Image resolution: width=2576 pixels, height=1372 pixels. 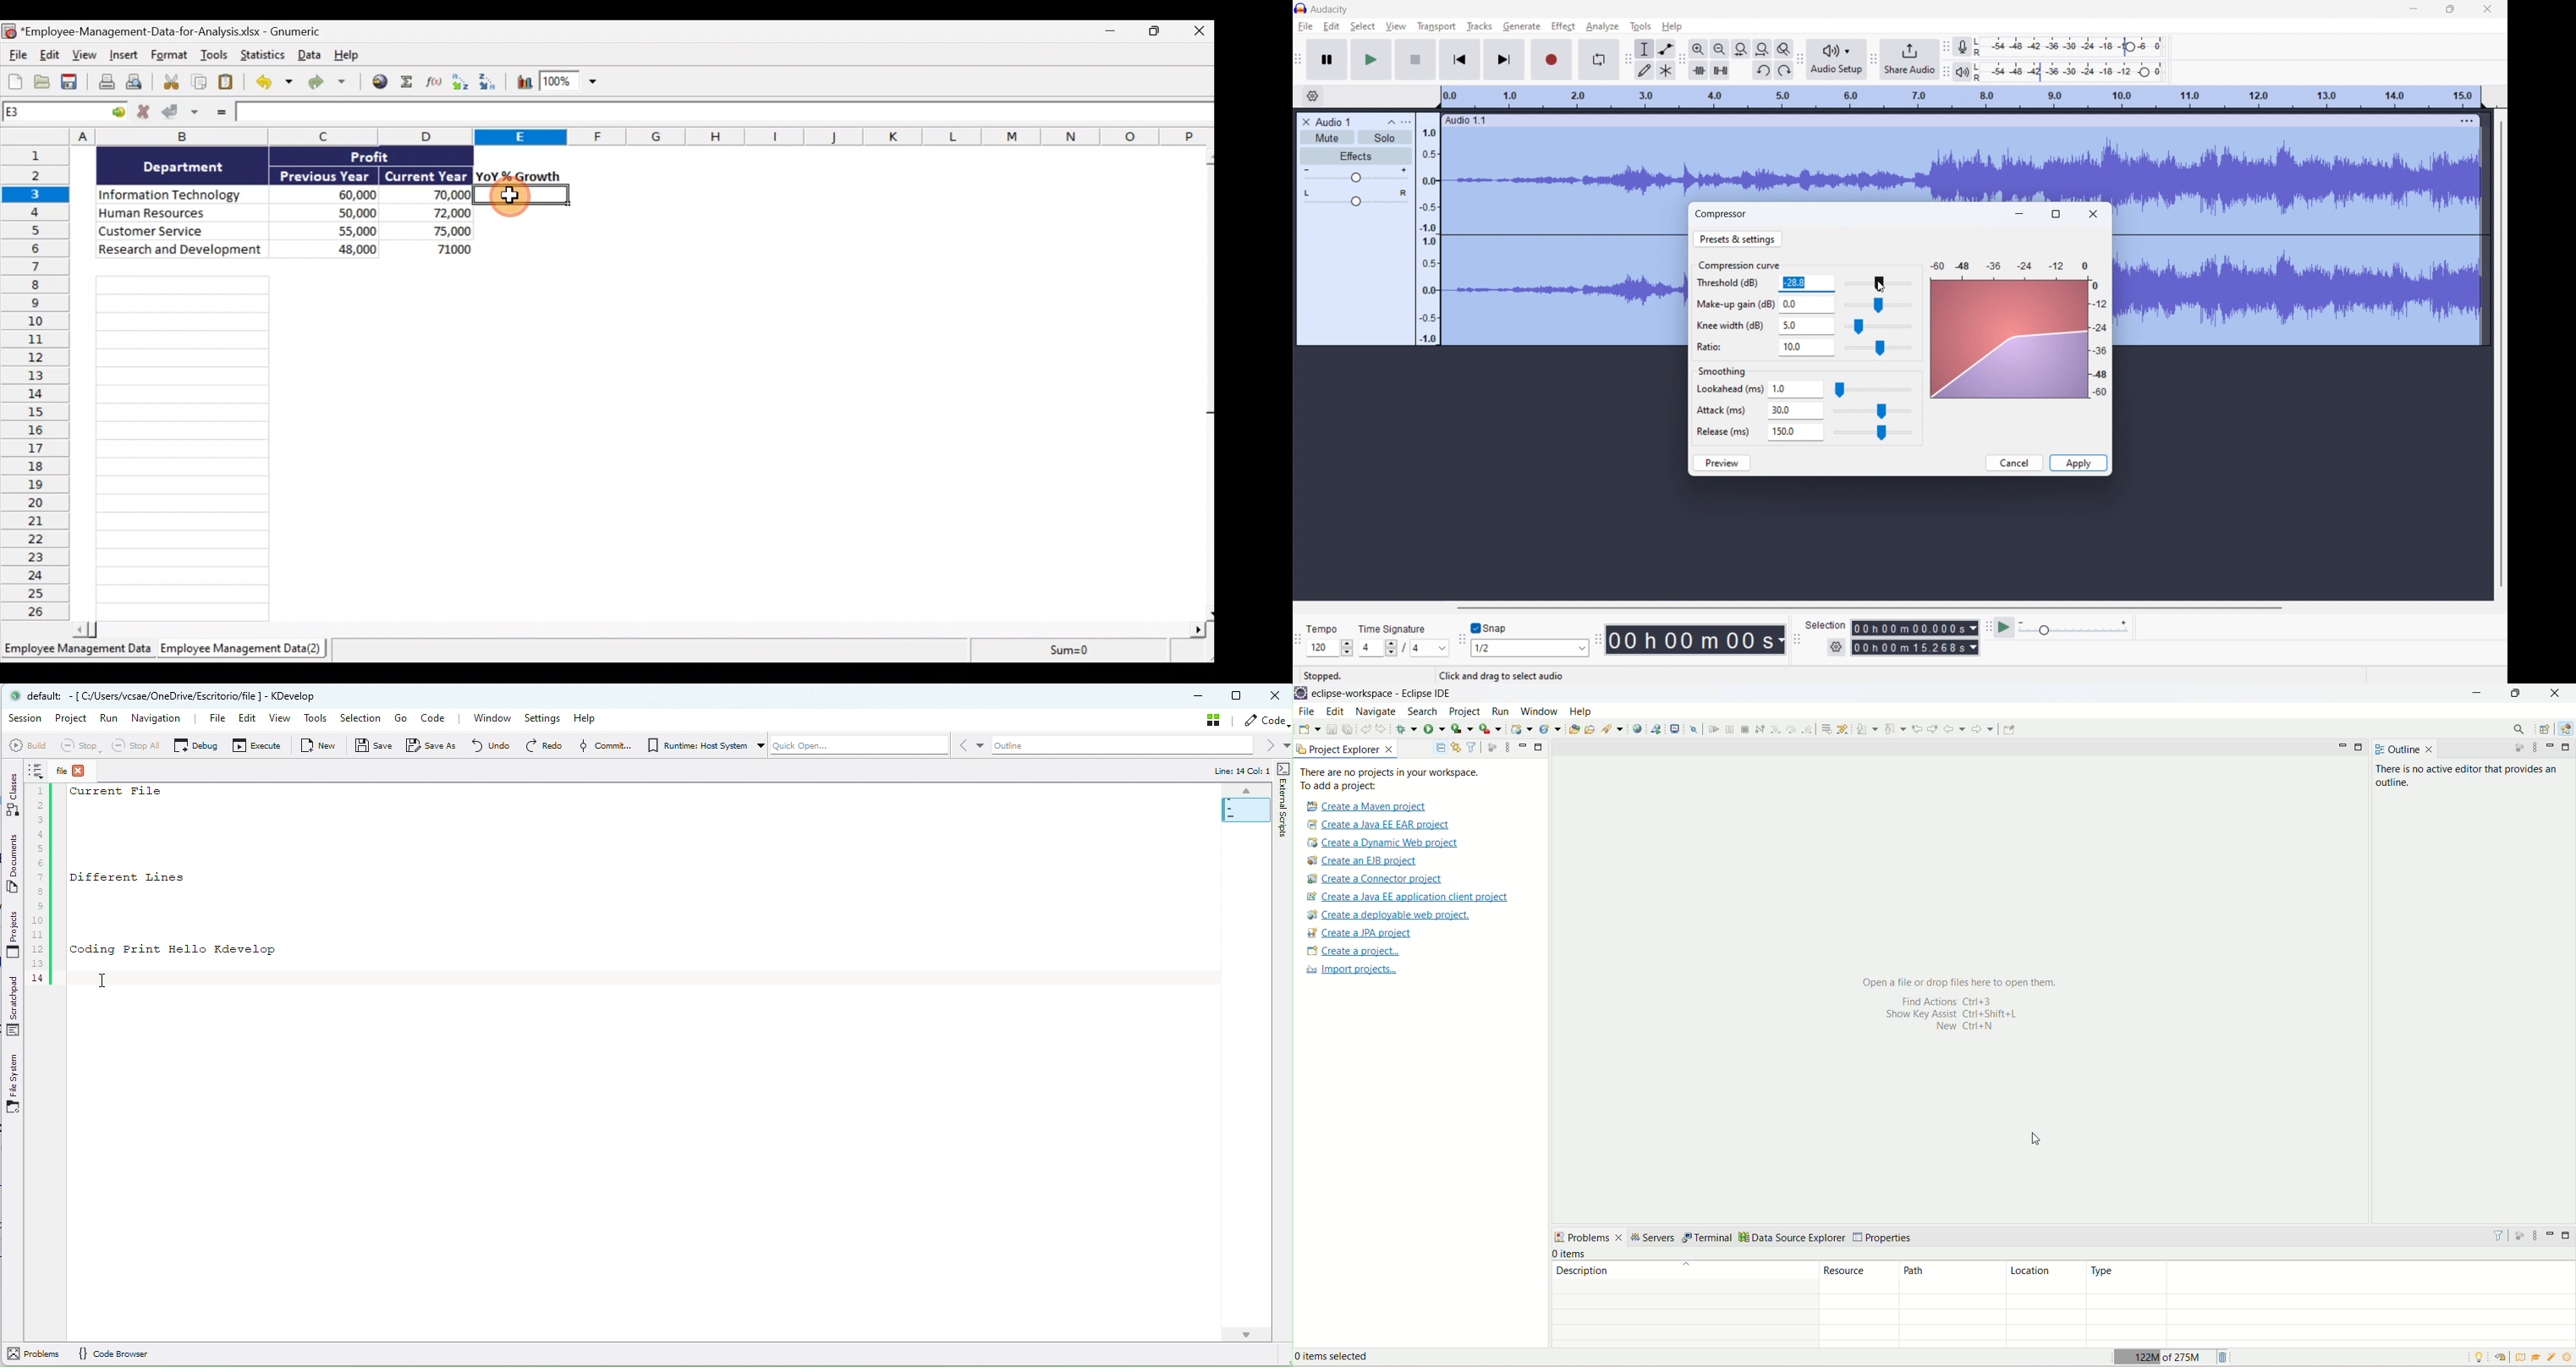 What do you see at coordinates (2451, 9) in the screenshot?
I see `maximize` at bounding box center [2451, 9].